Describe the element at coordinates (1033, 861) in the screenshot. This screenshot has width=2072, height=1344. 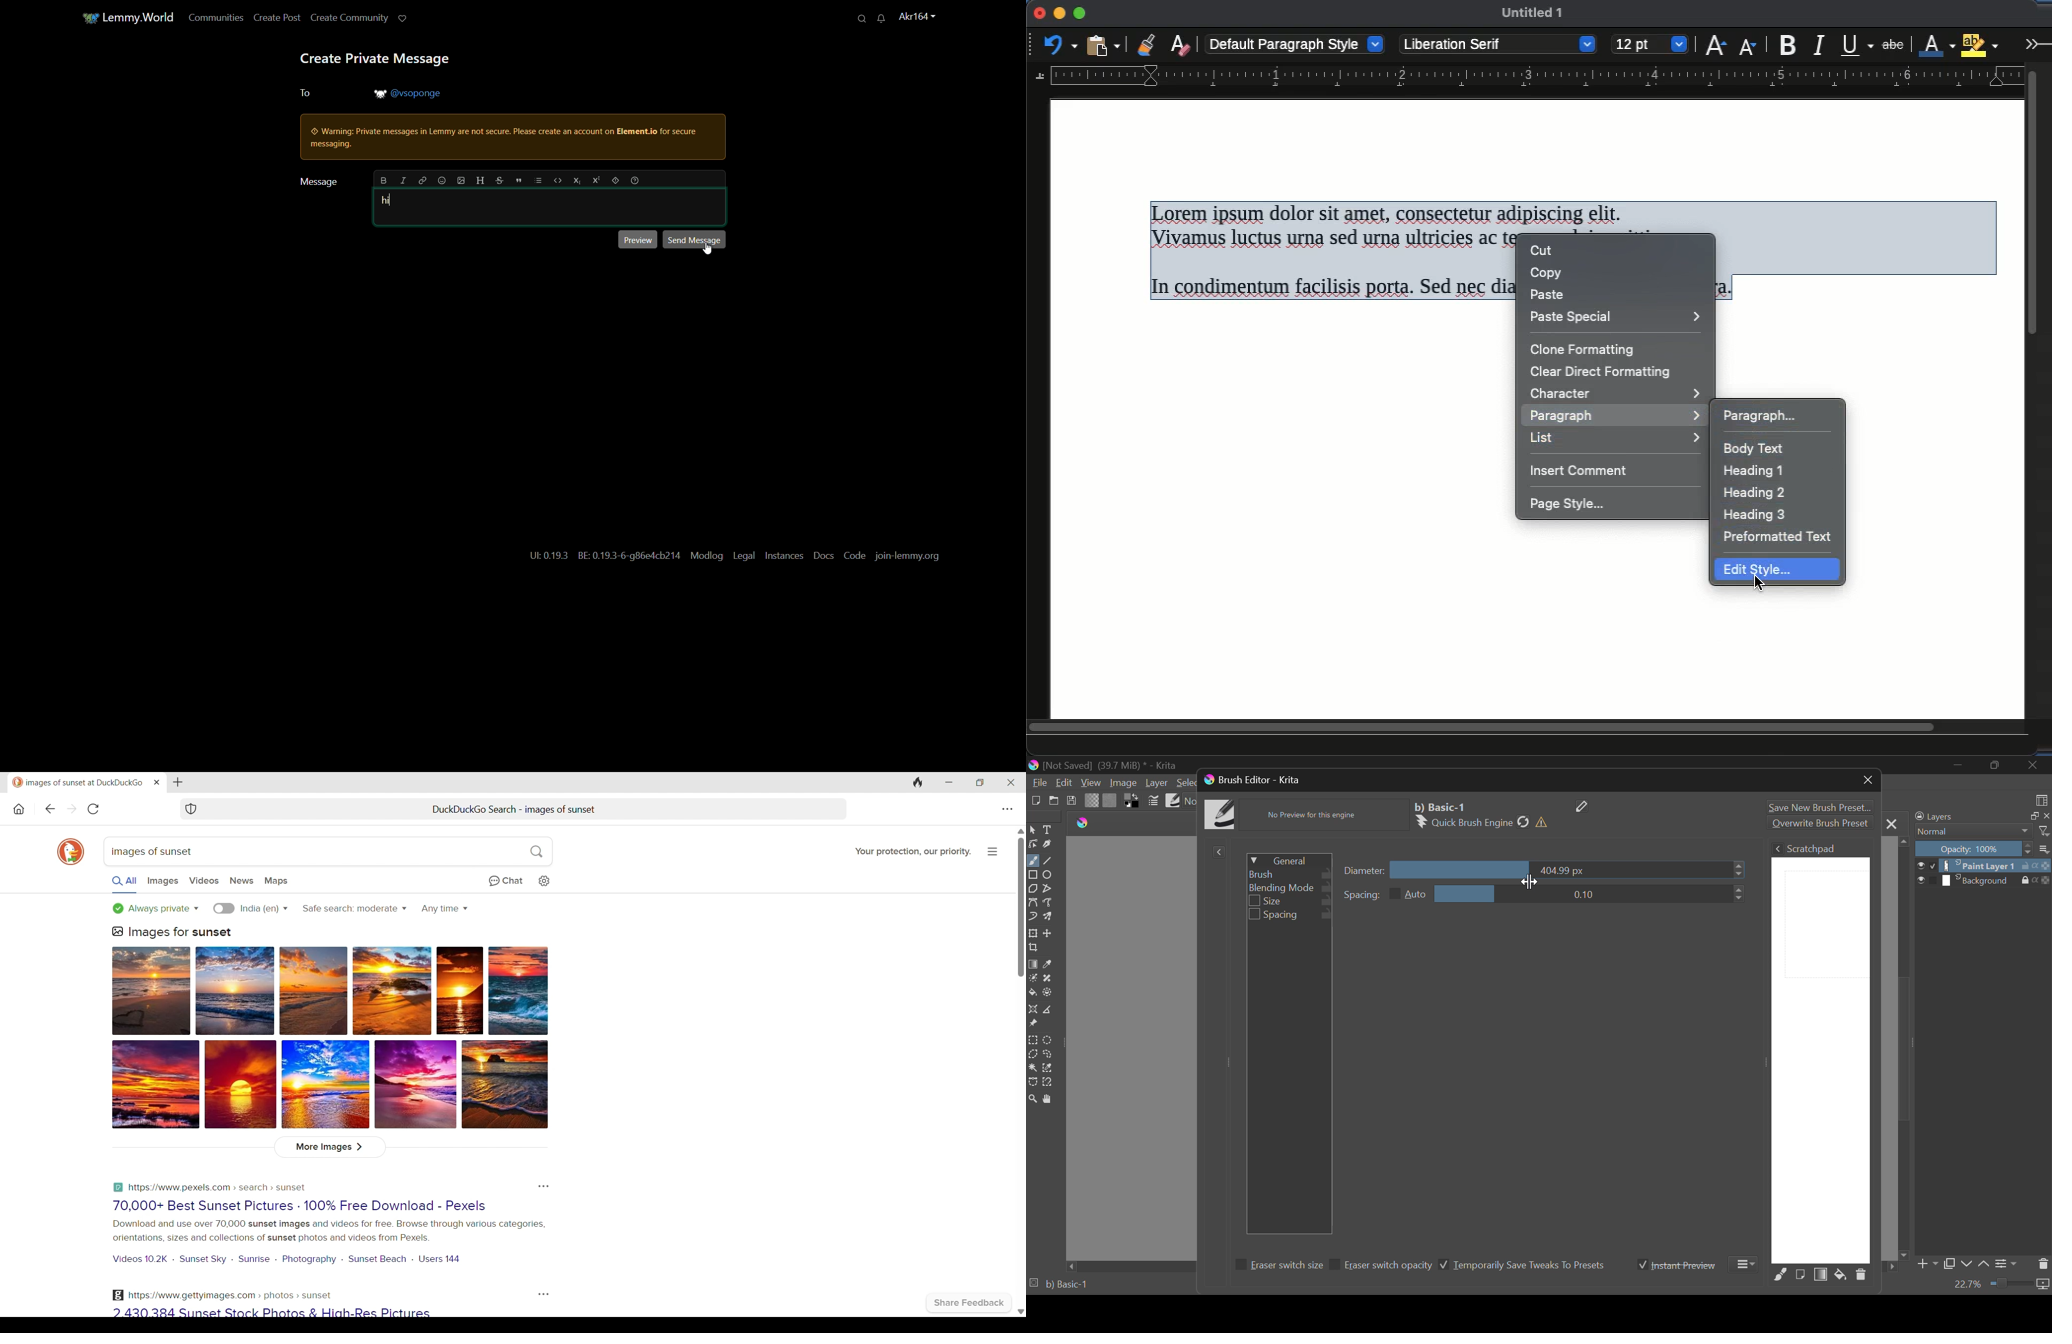
I see `Freehand` at that location.